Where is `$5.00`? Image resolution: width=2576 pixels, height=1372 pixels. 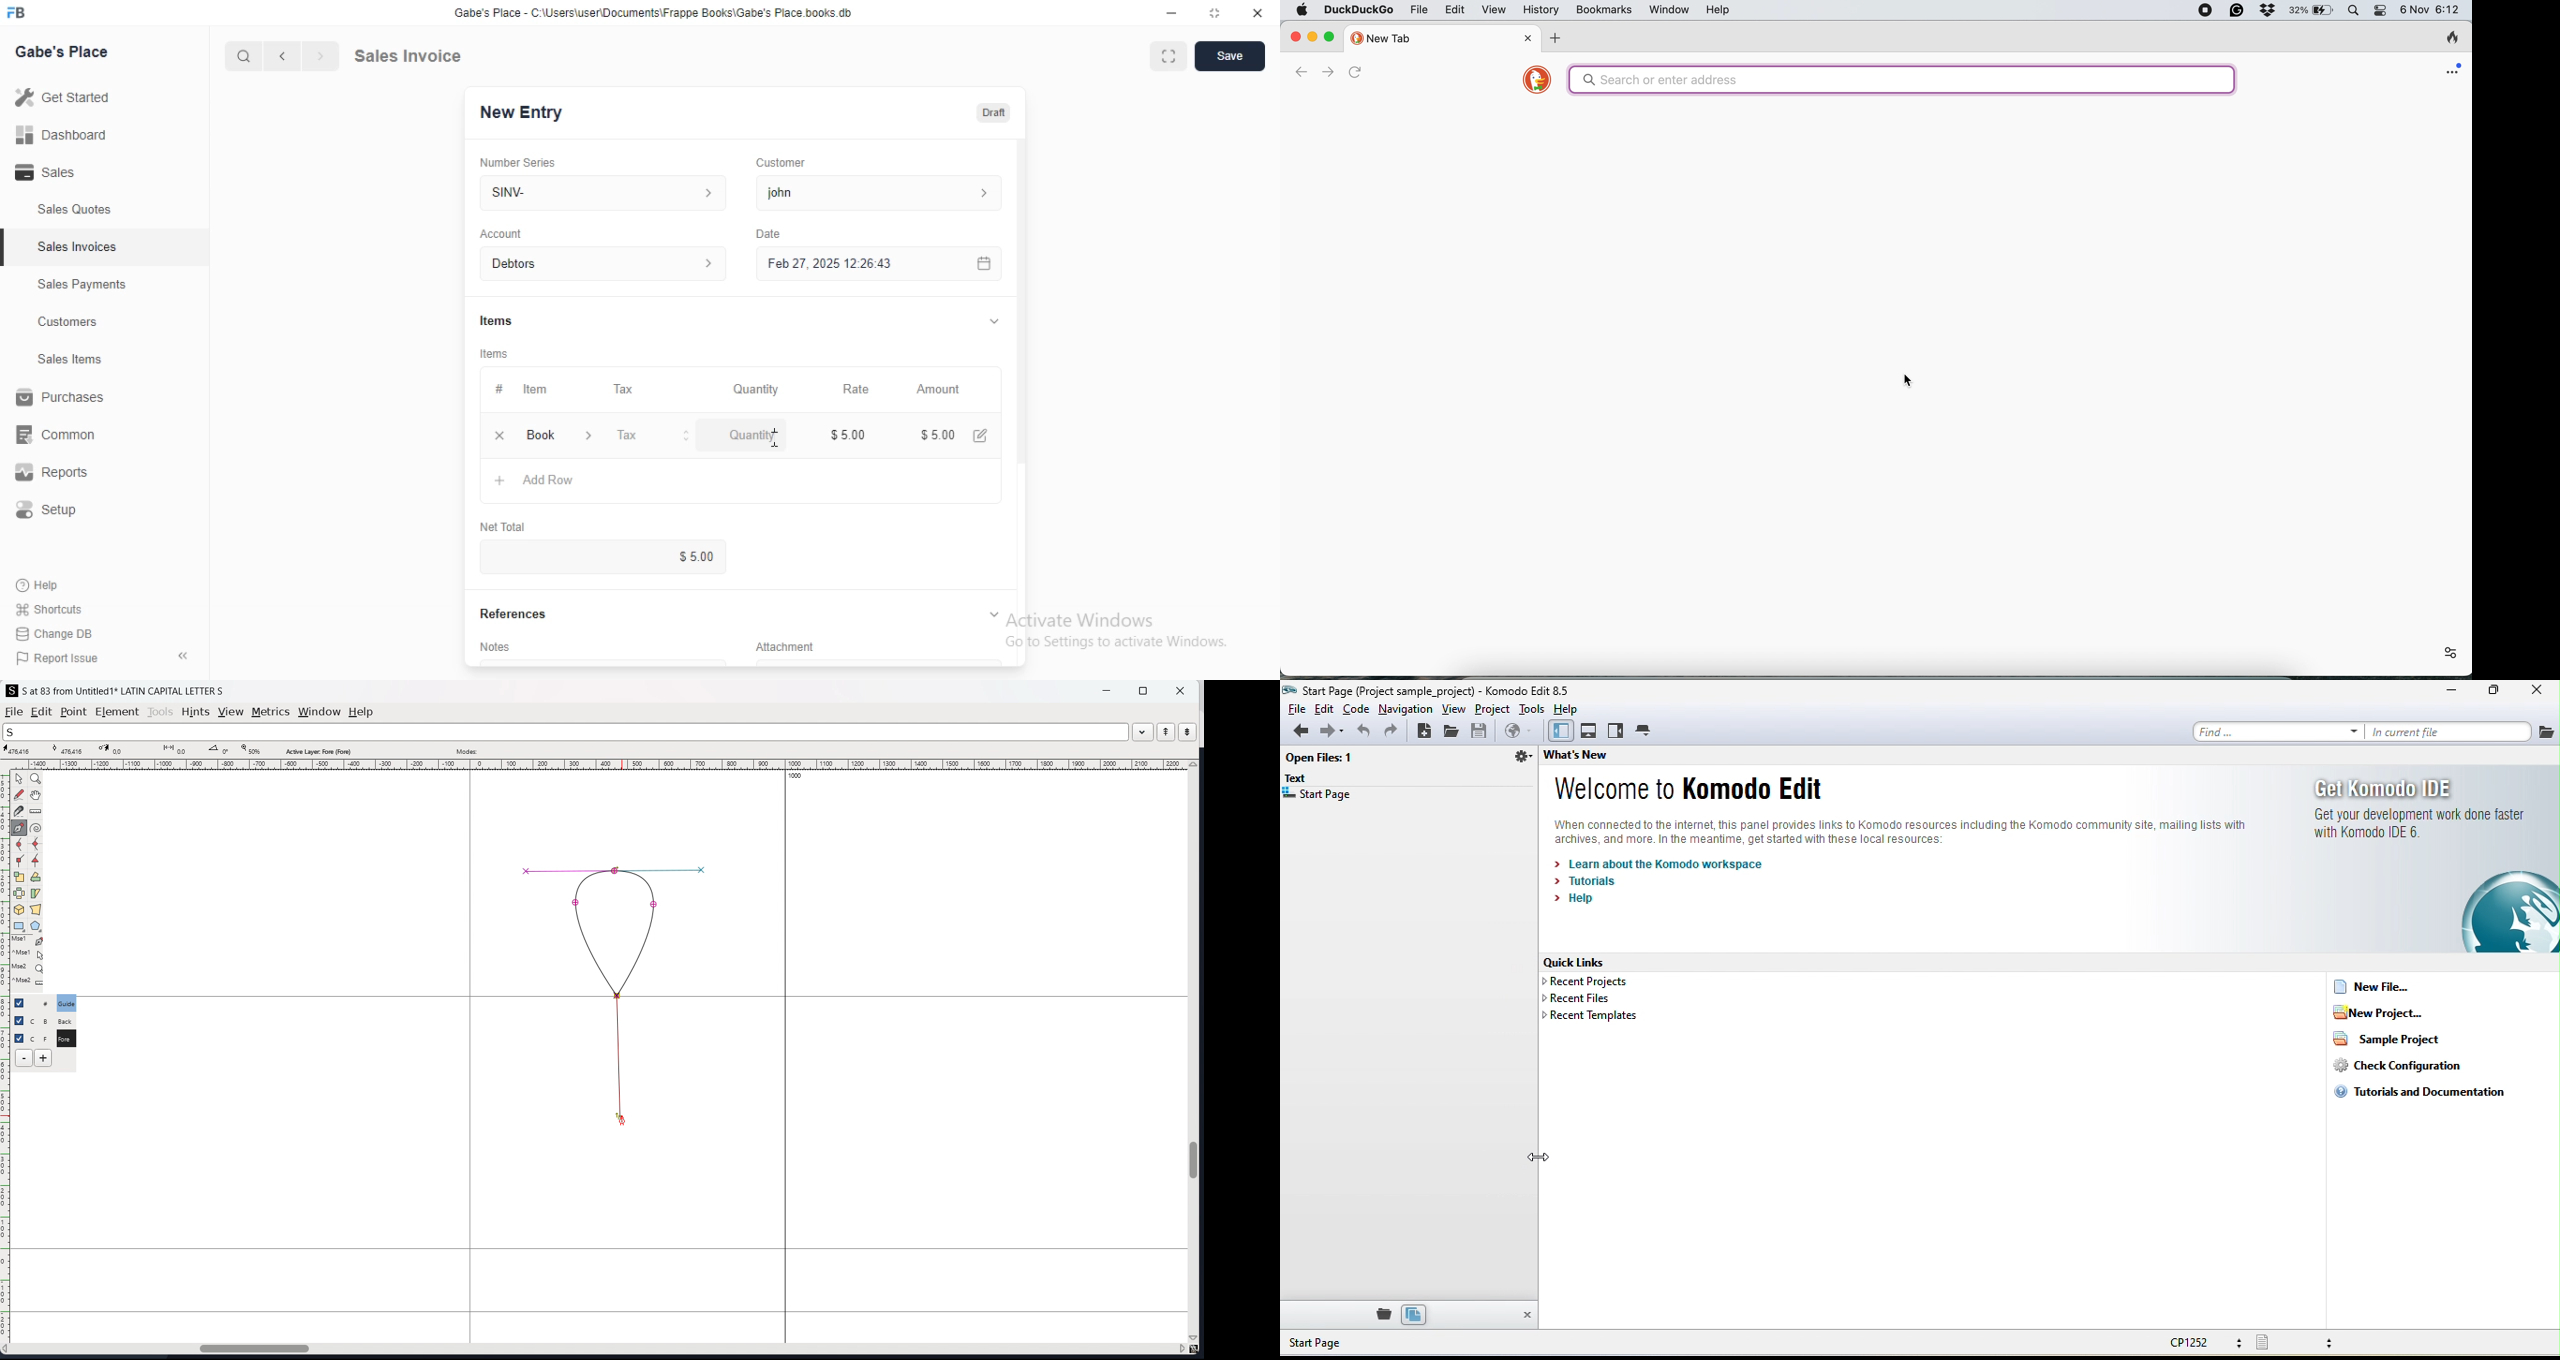 $5.00 is located at coordinates (700, 555).